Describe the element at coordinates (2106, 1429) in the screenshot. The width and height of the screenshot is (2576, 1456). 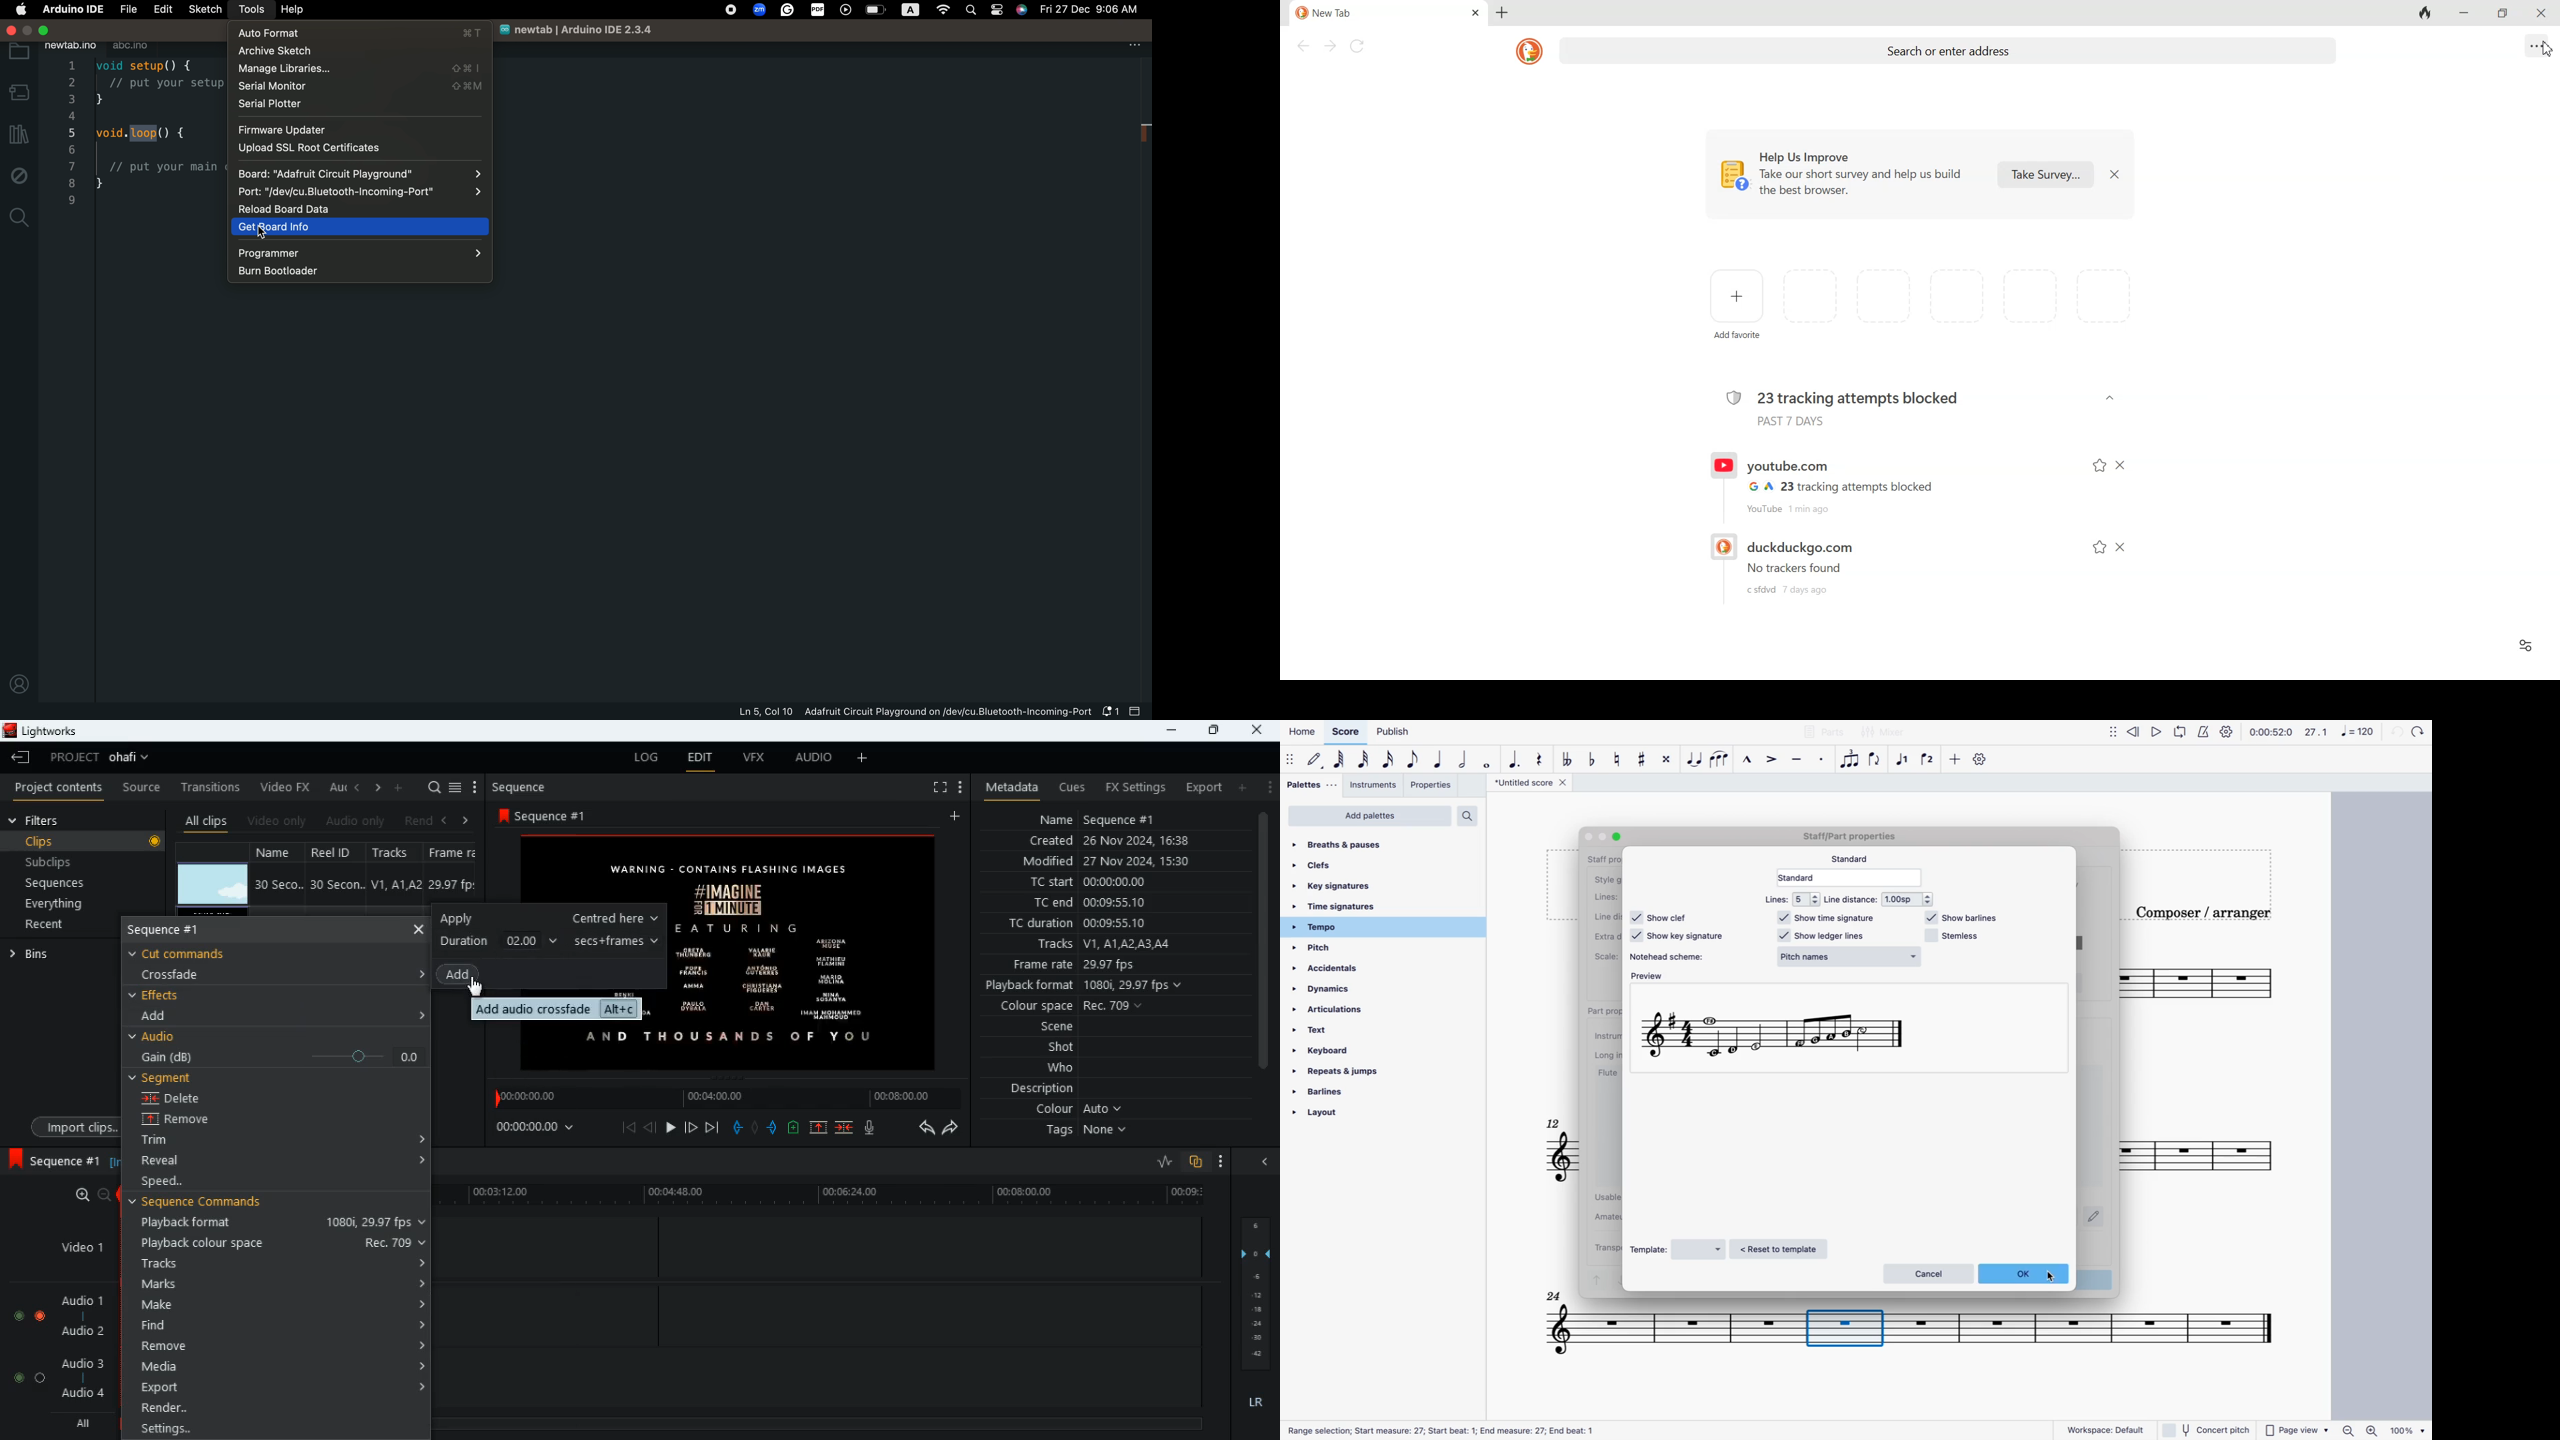
I see `workspace` at that location.